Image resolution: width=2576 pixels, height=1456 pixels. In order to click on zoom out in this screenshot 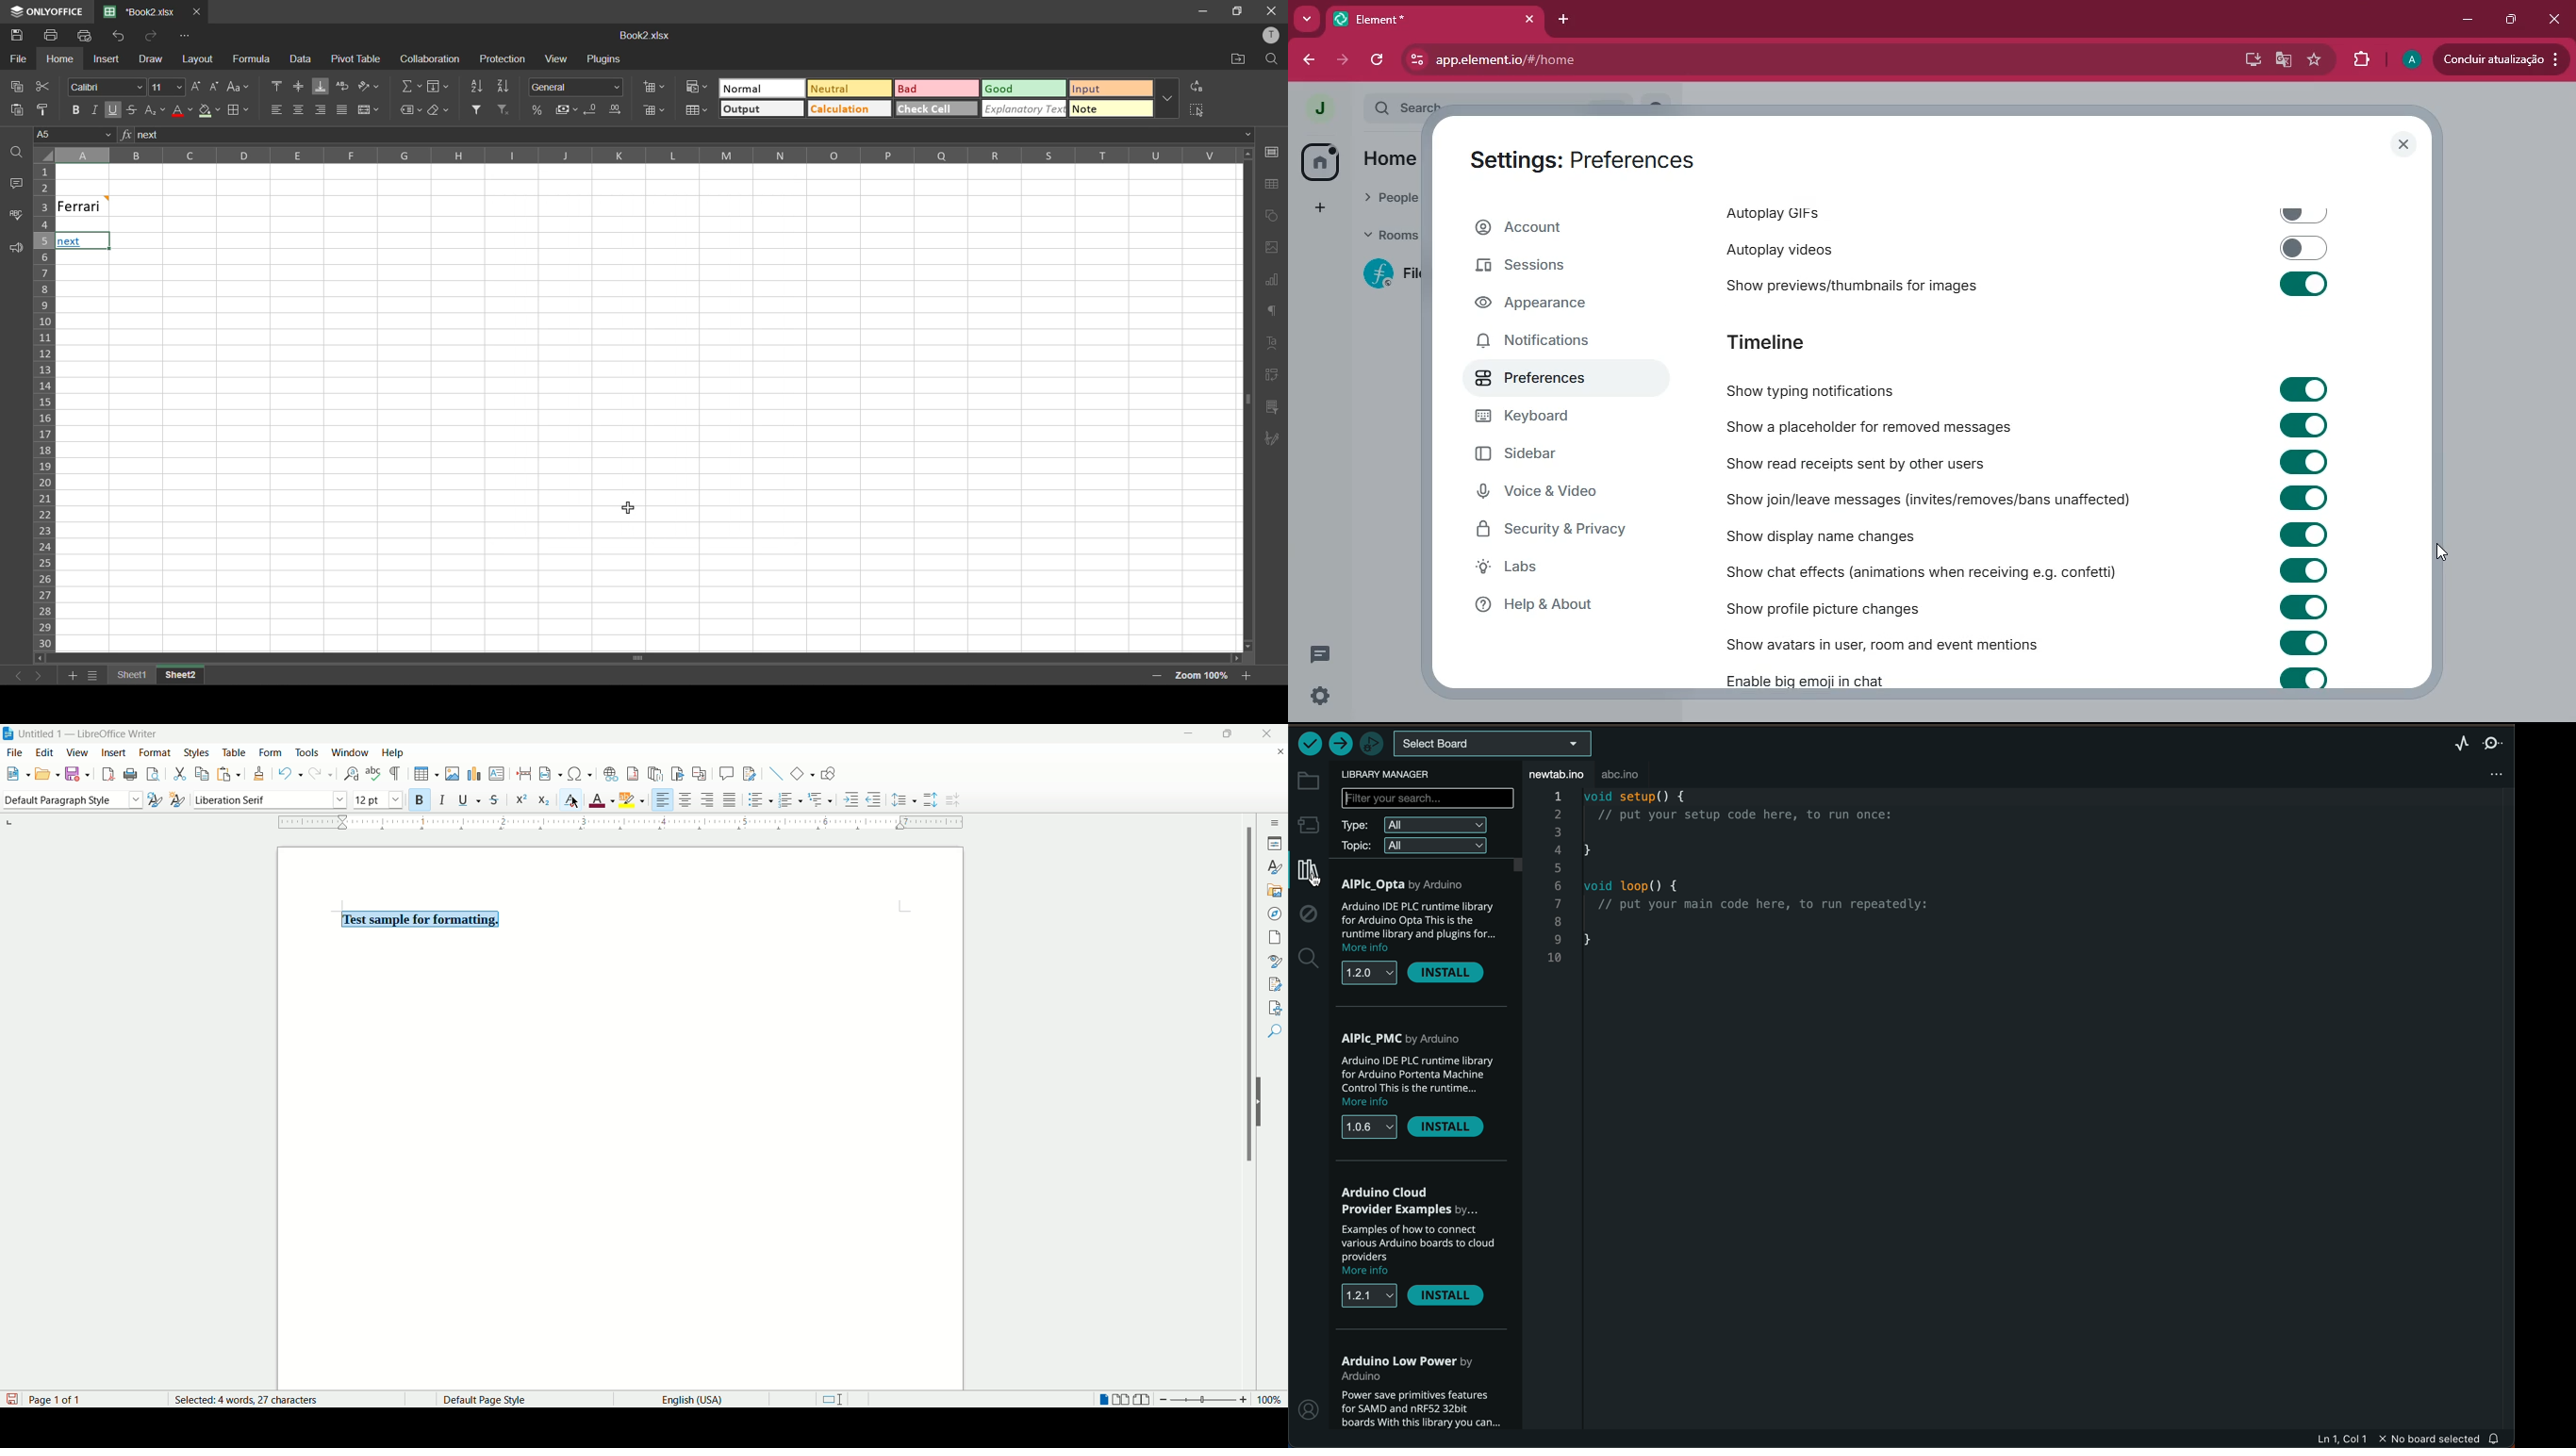, I will do `click(1155, 677)`.